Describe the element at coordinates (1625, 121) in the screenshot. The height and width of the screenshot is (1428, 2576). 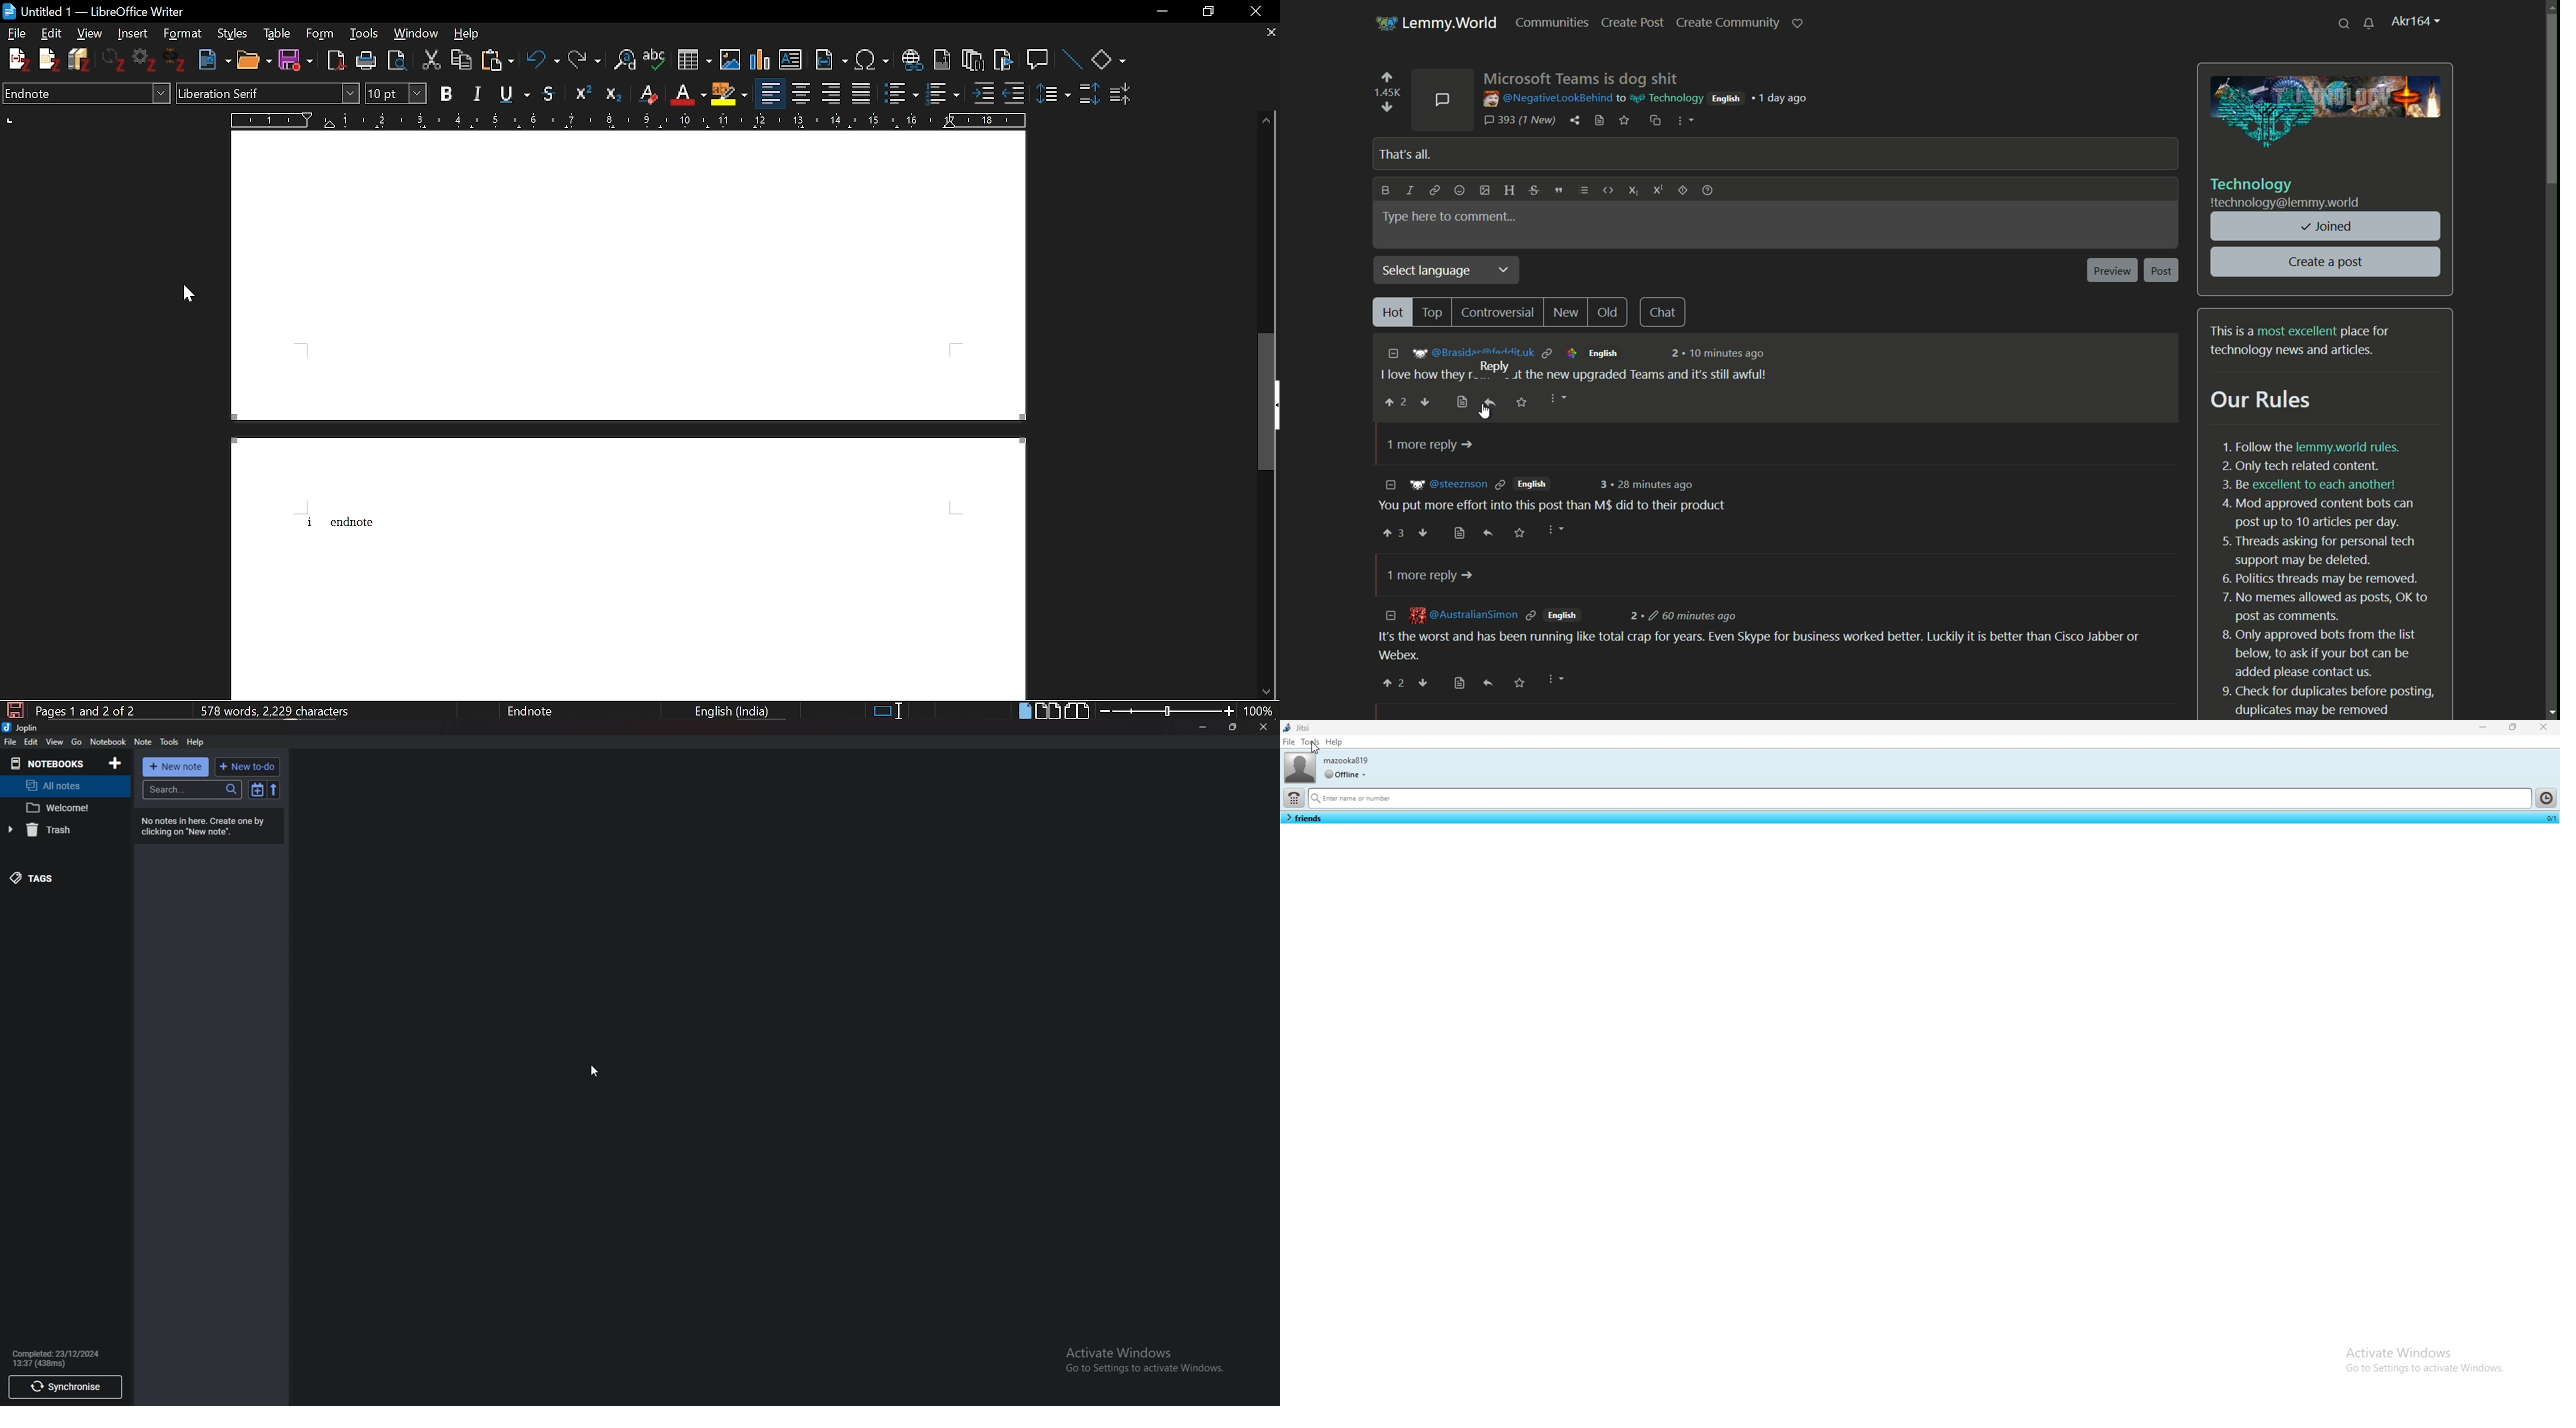
I see `save` at that location.